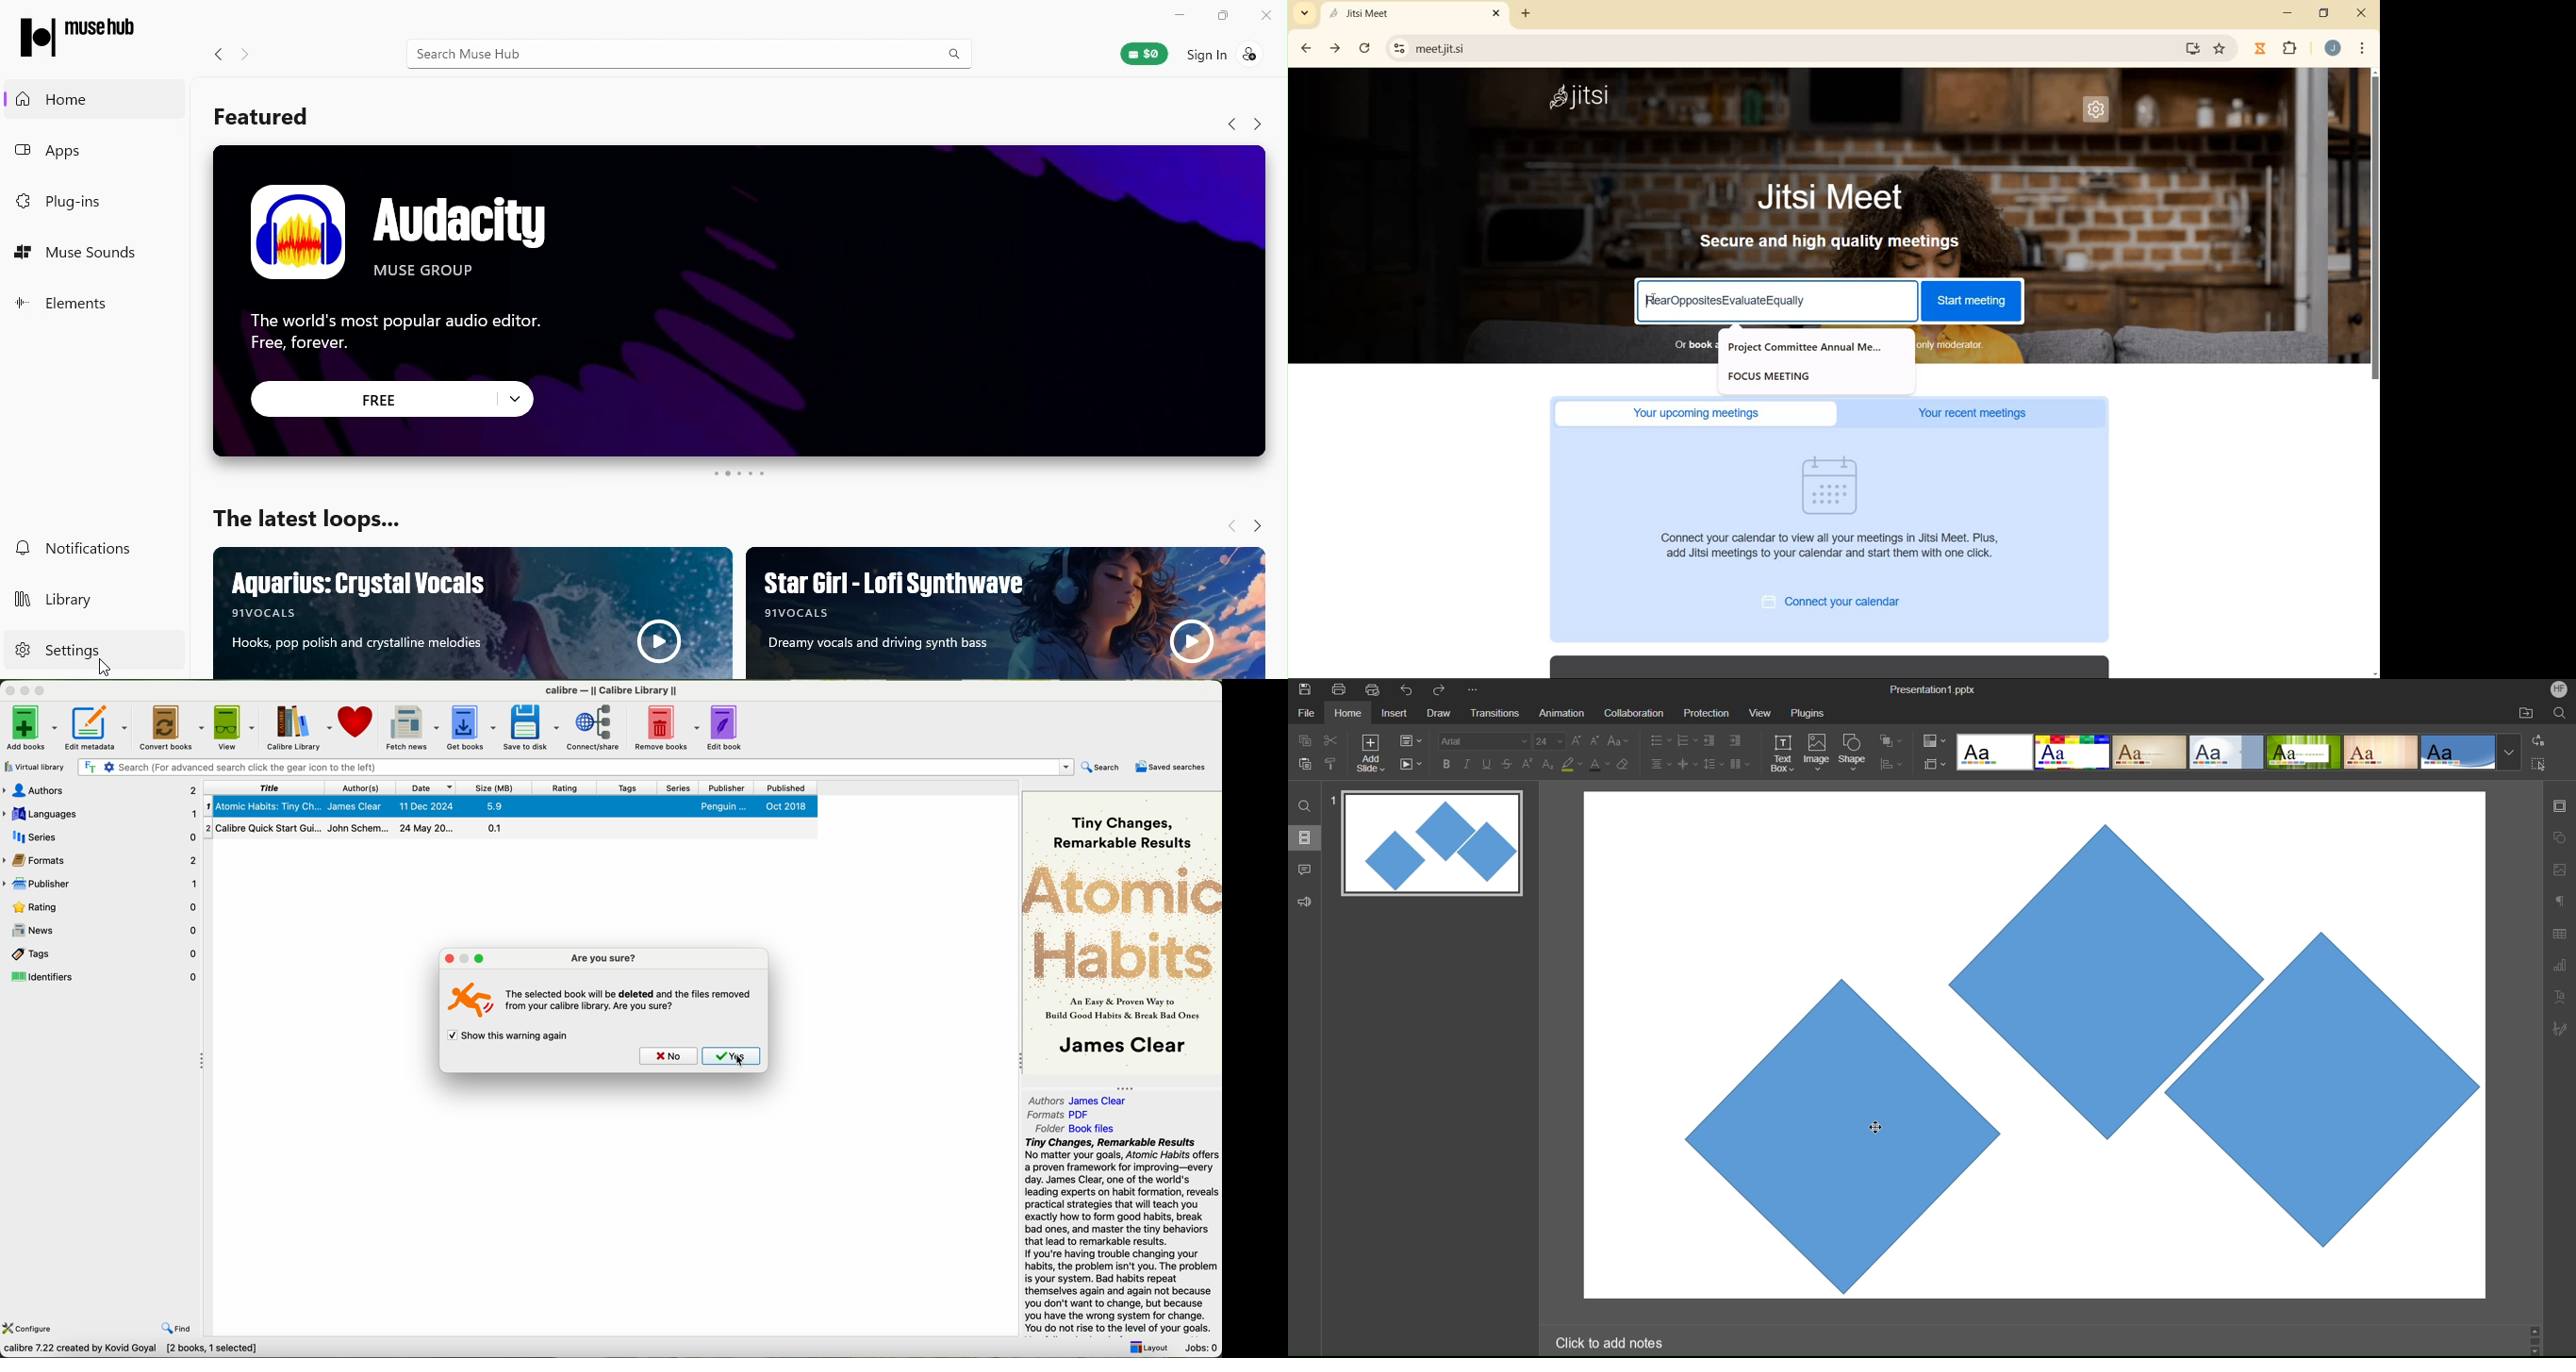 Image resolution: width=2576 pixels, height=1372 pixels. Describe the element at coordinates (179, 1329) in the screenshot. I see `find` at that location.